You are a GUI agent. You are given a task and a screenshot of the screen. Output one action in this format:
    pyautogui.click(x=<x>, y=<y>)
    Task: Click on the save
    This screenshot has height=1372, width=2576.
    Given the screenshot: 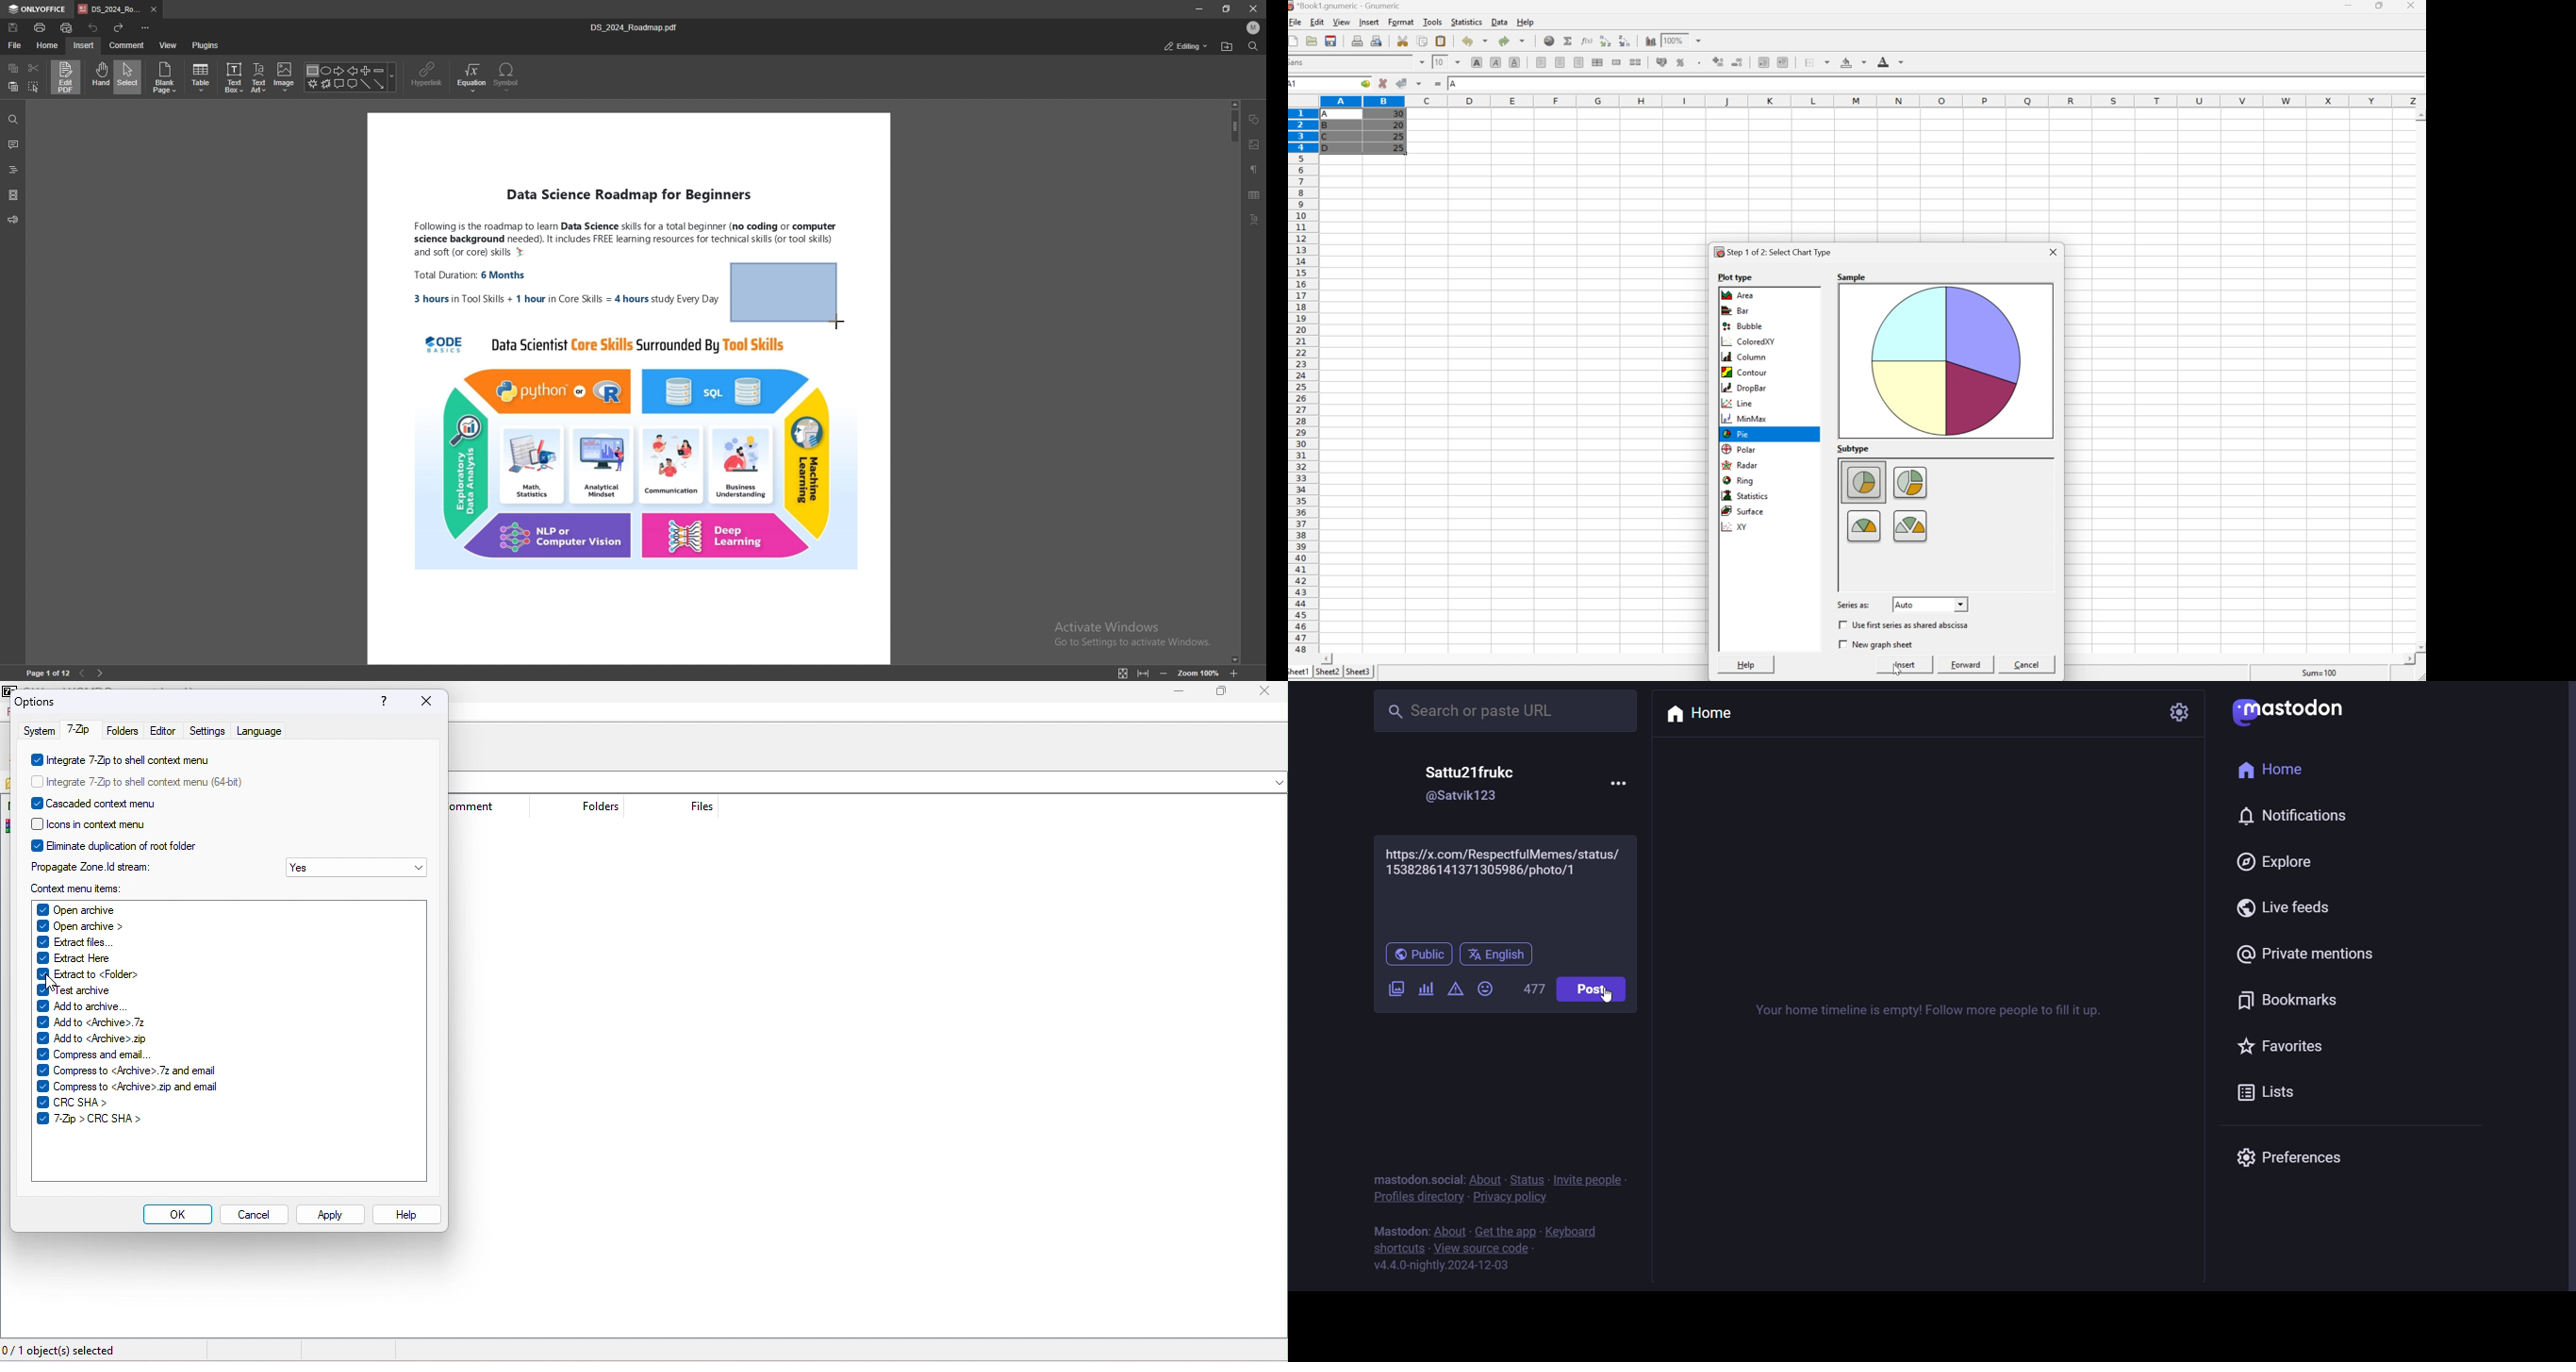 What is the action you would take?
    pyautogui.click(x=14, y=28)
    